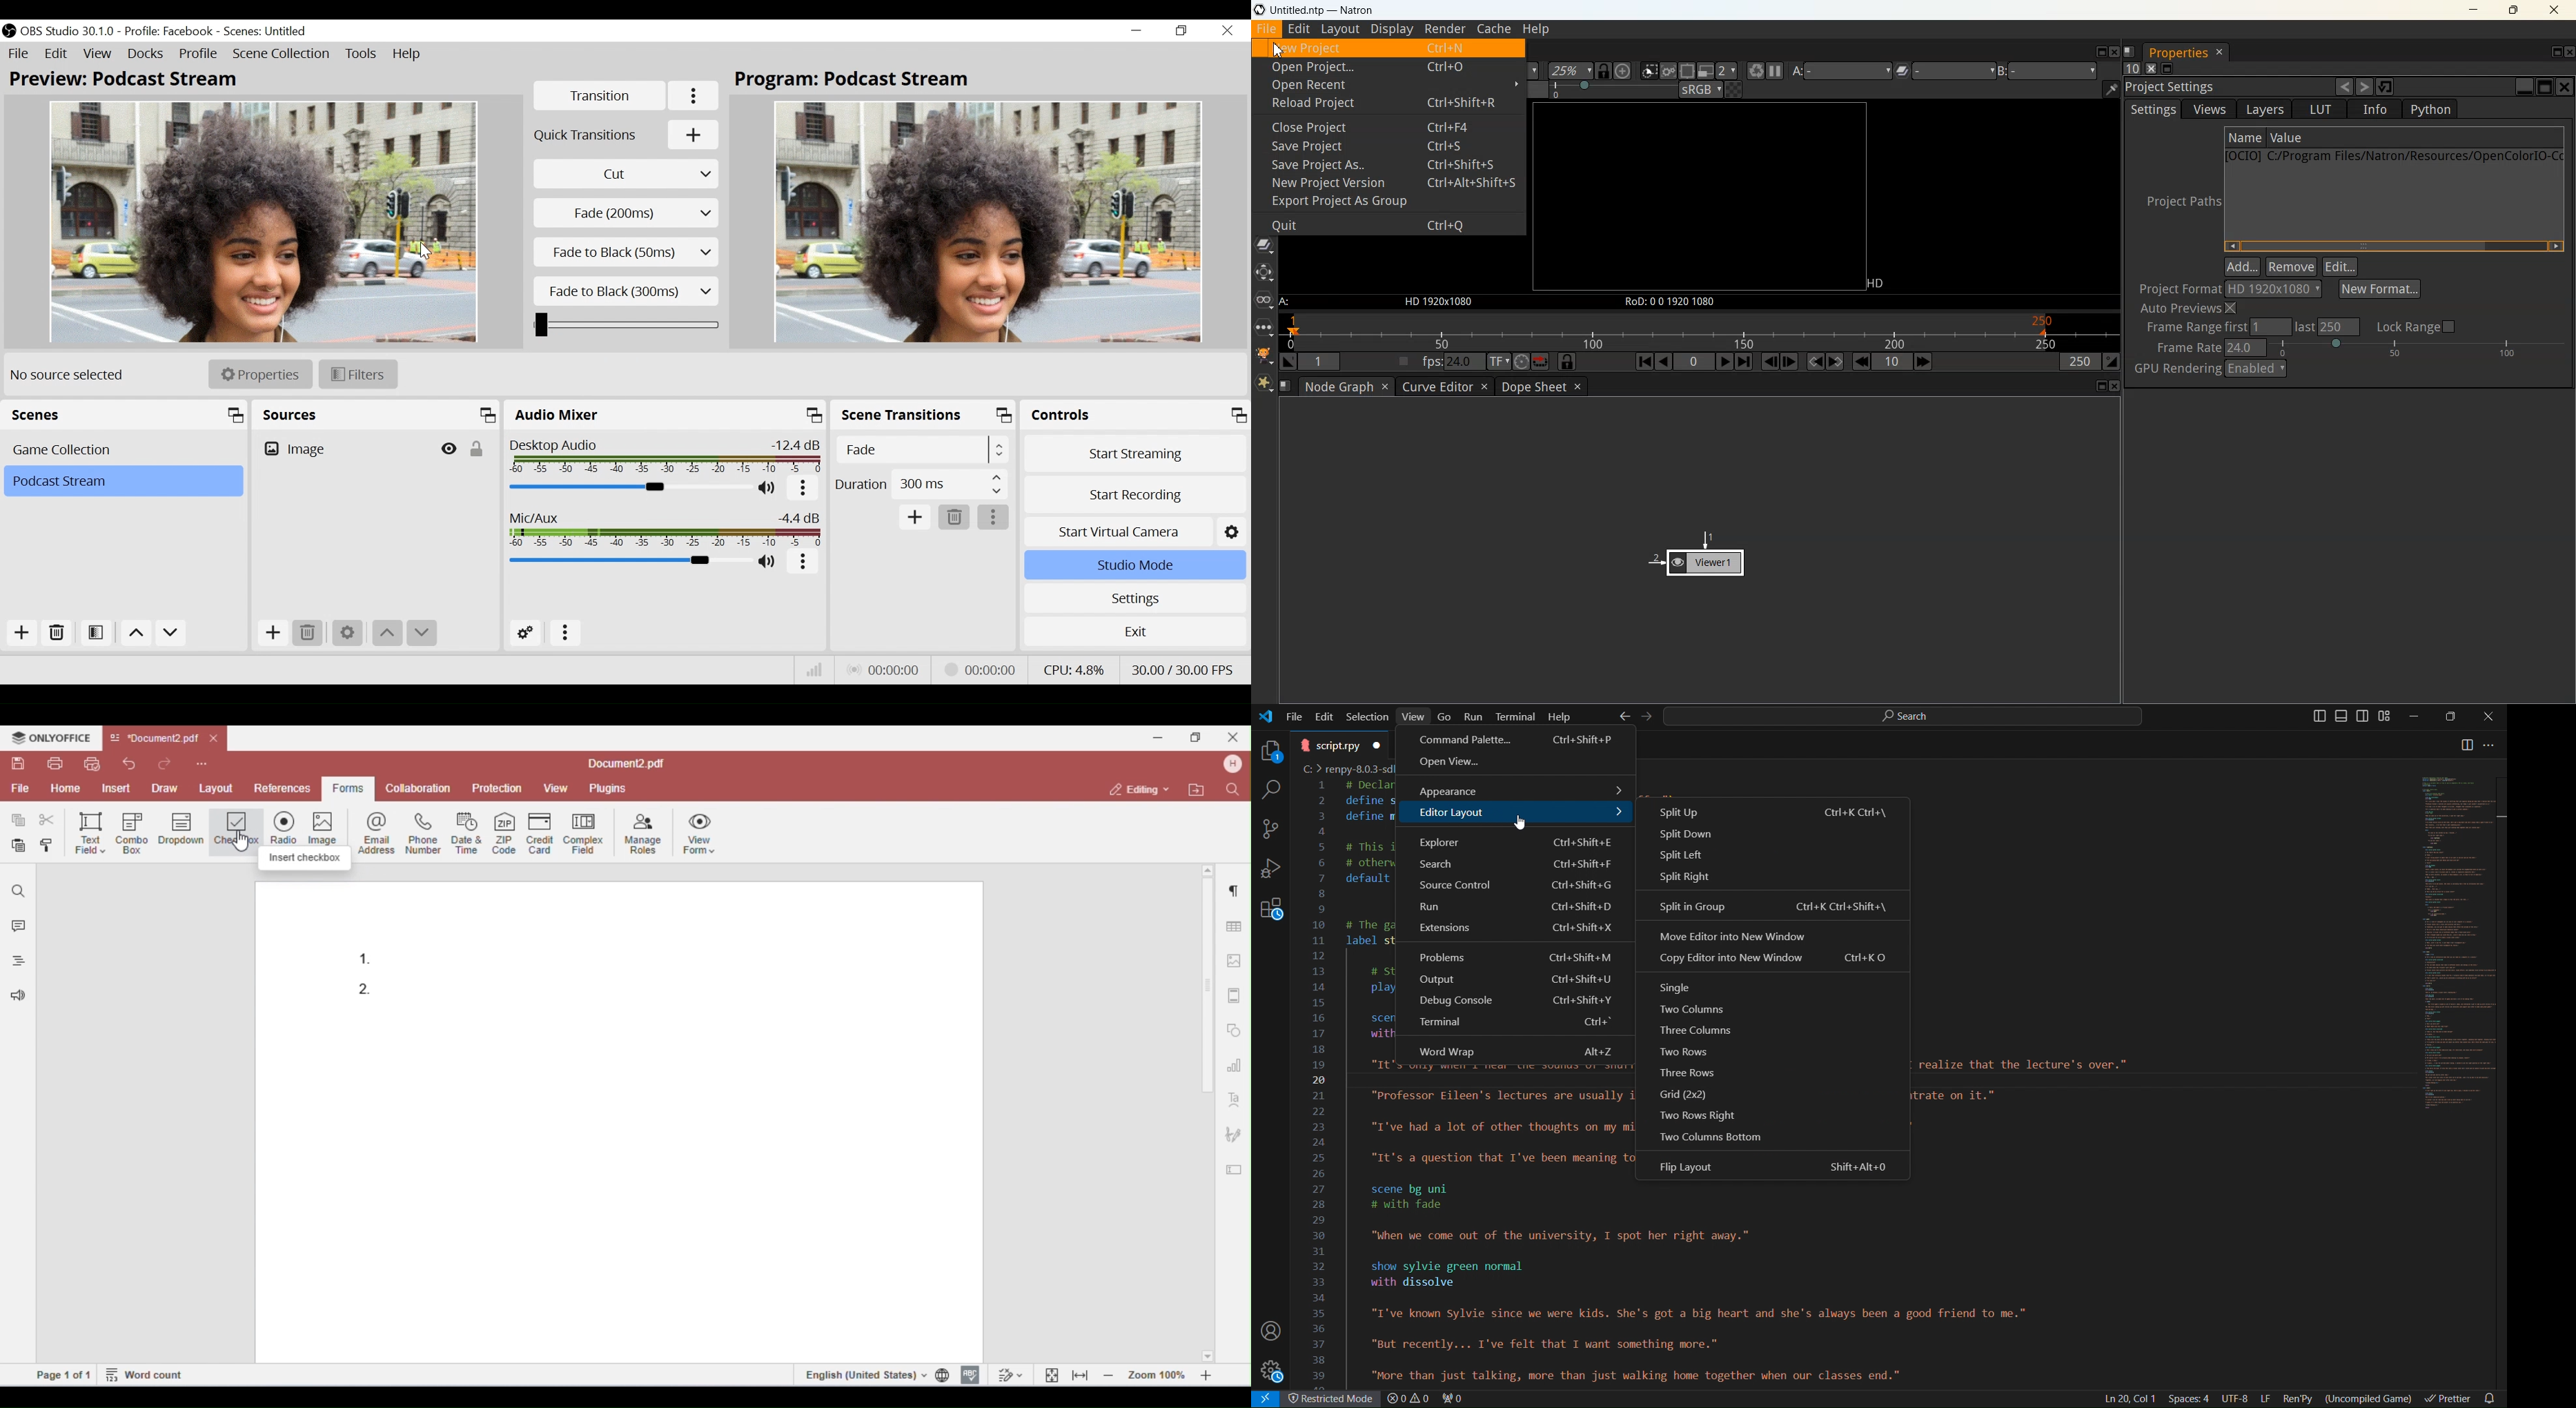 The height and width of the screenshot is (1428, 2576). What do you see at coordinates (476, 452) in the screenshot?
I see `(un)lock` at bounding box center [476, 452].